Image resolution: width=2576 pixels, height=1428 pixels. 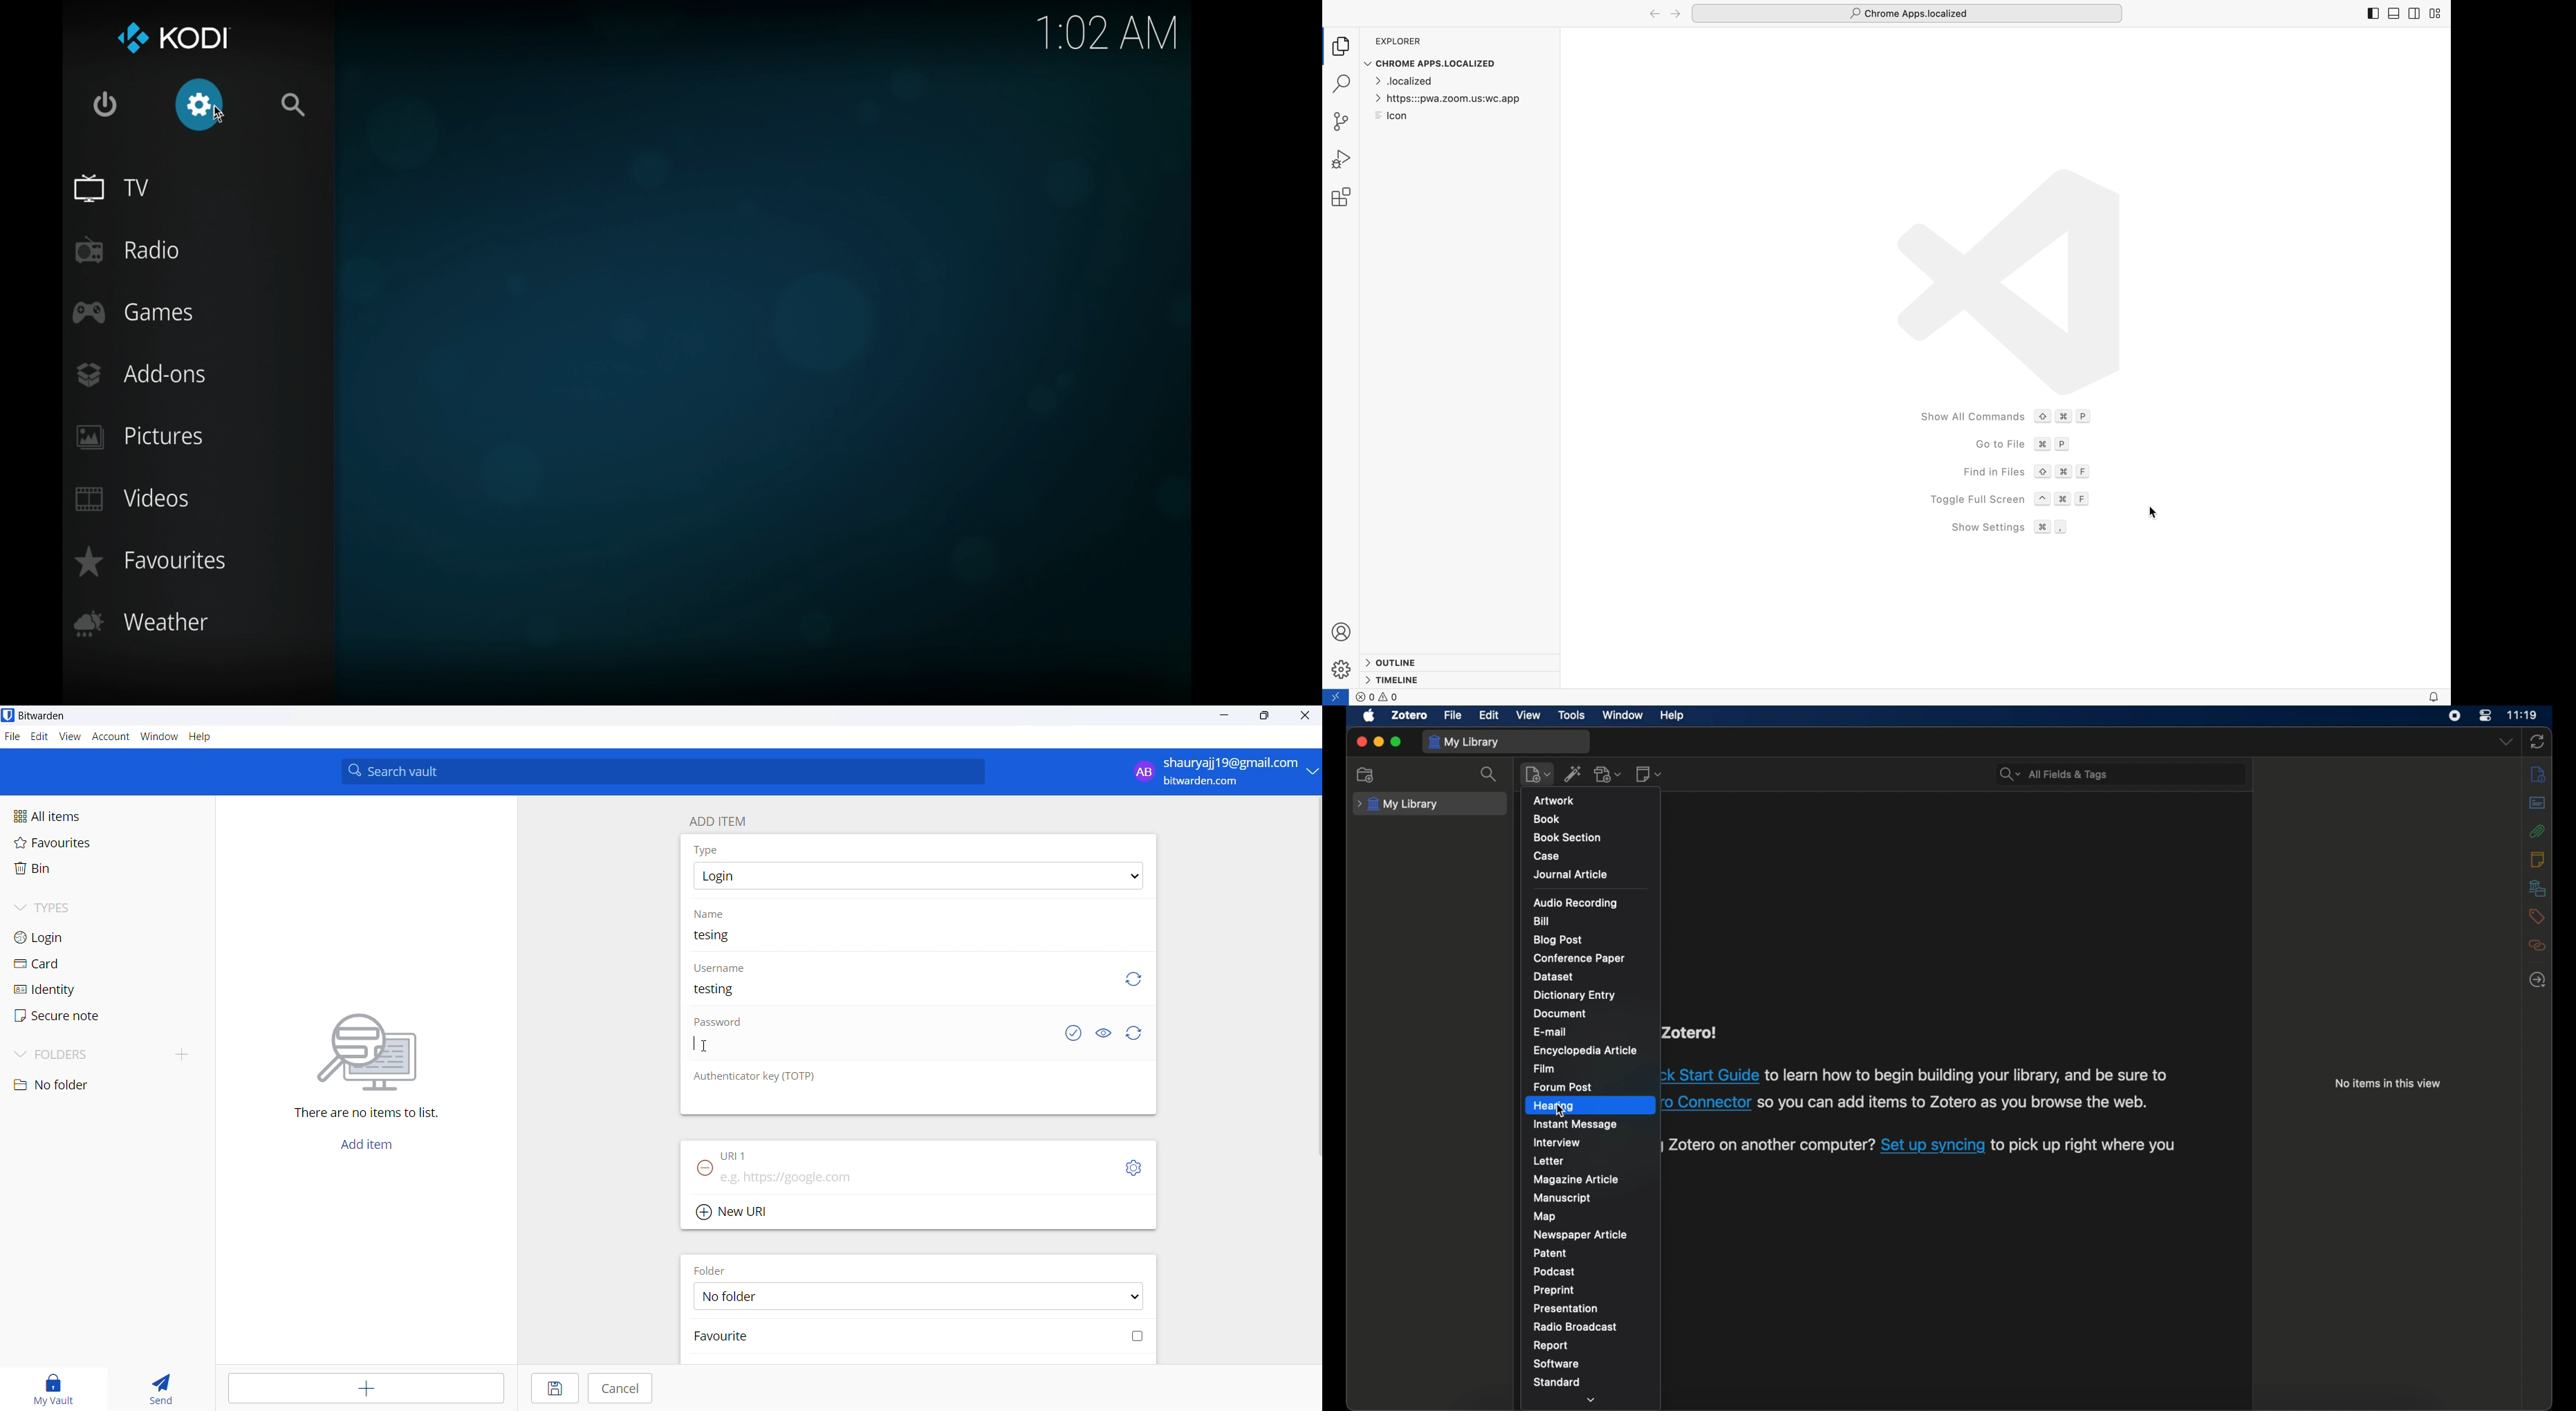 I want to click on Hide and show password , so click(x=1103, y=1033).